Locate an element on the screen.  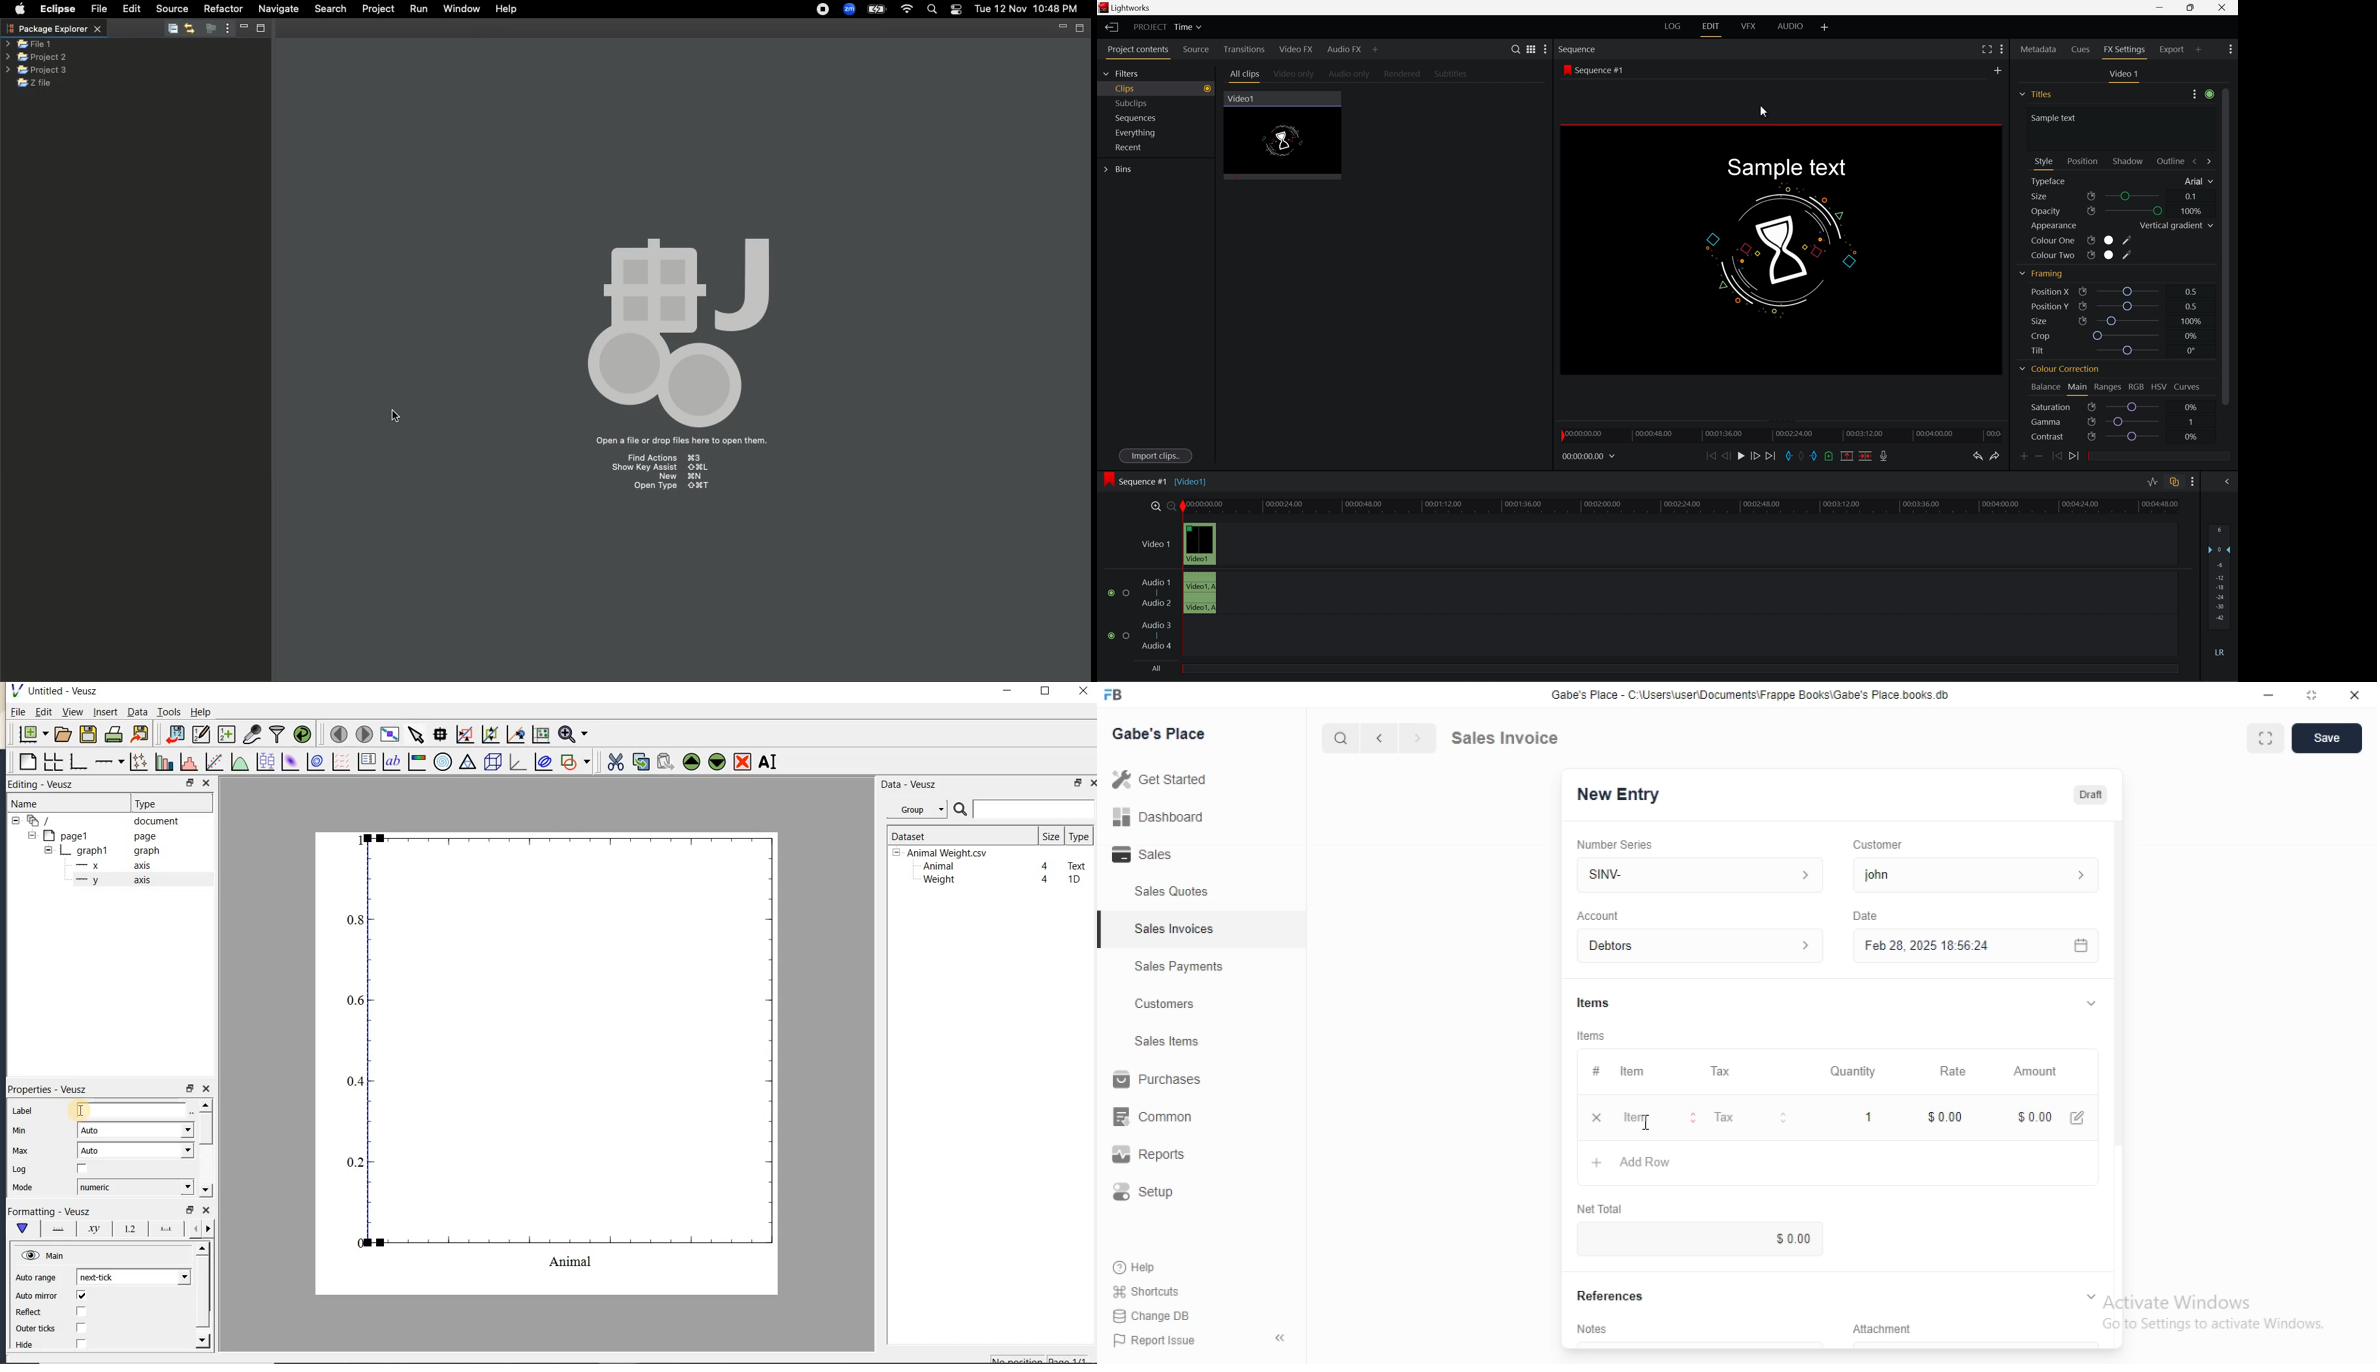
typeface is located at coordinates (2052, 182).